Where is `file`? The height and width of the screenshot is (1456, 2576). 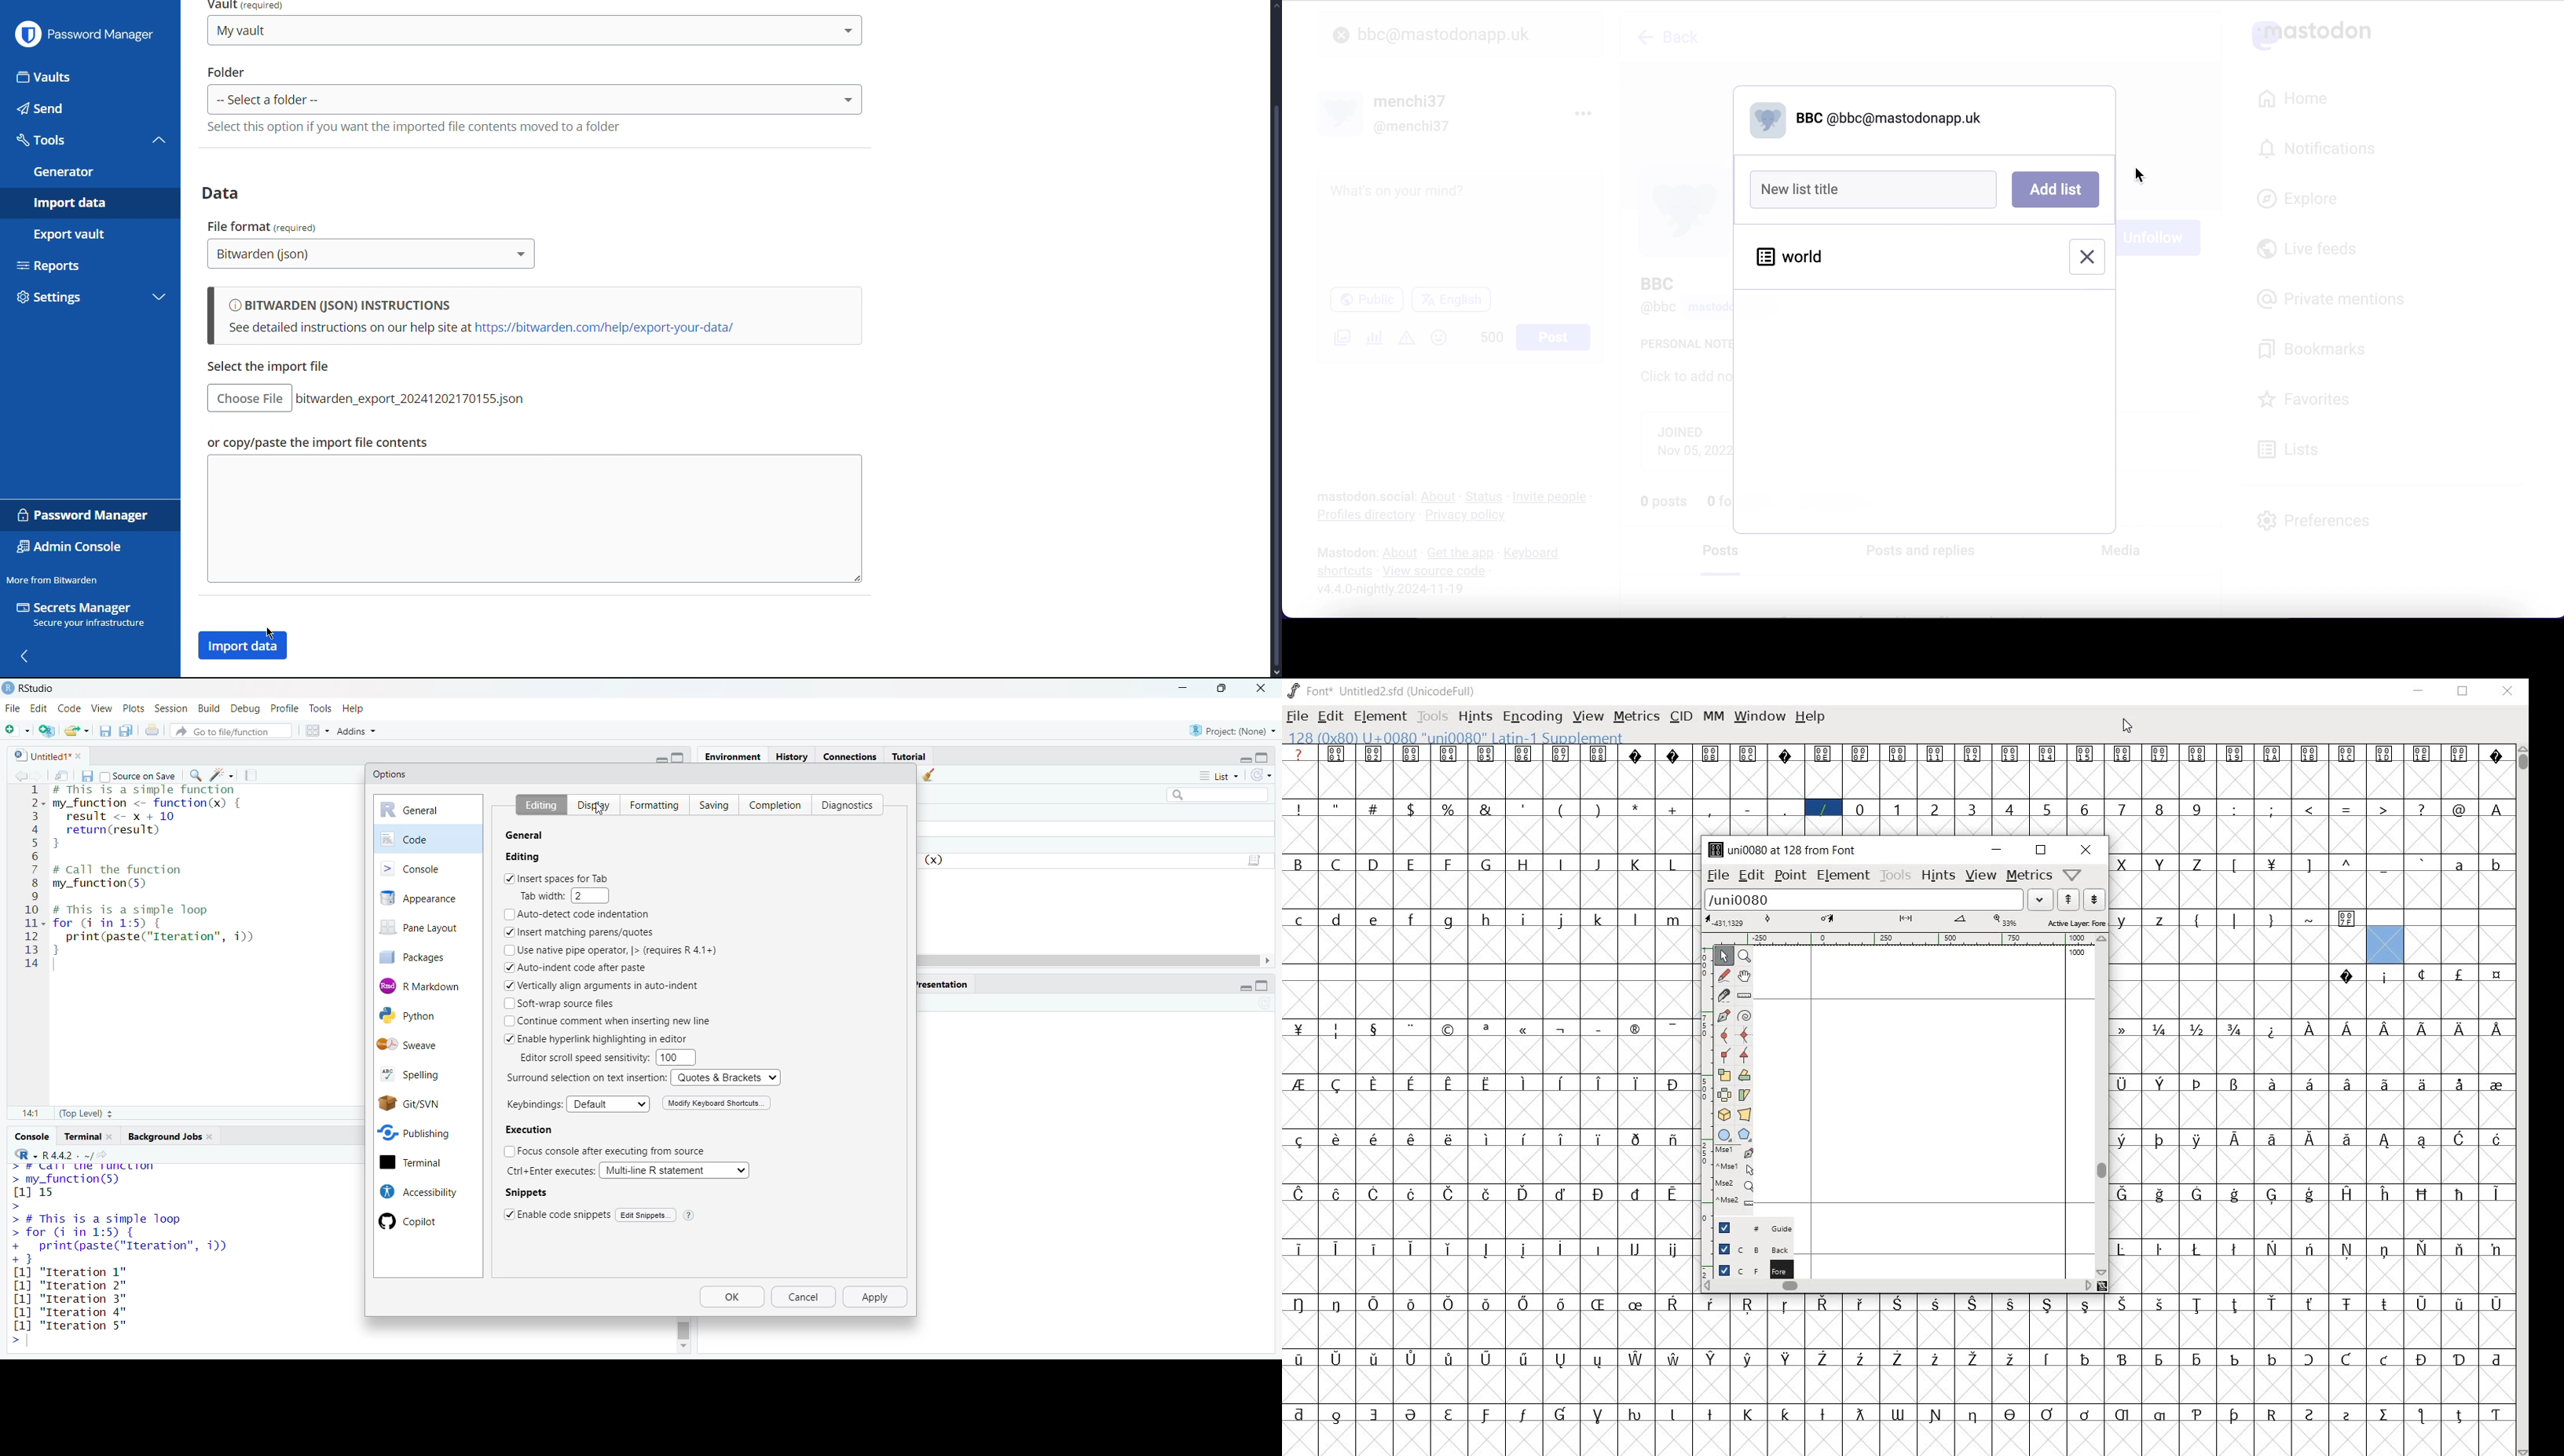
file is located at coordinates (1713, 876).